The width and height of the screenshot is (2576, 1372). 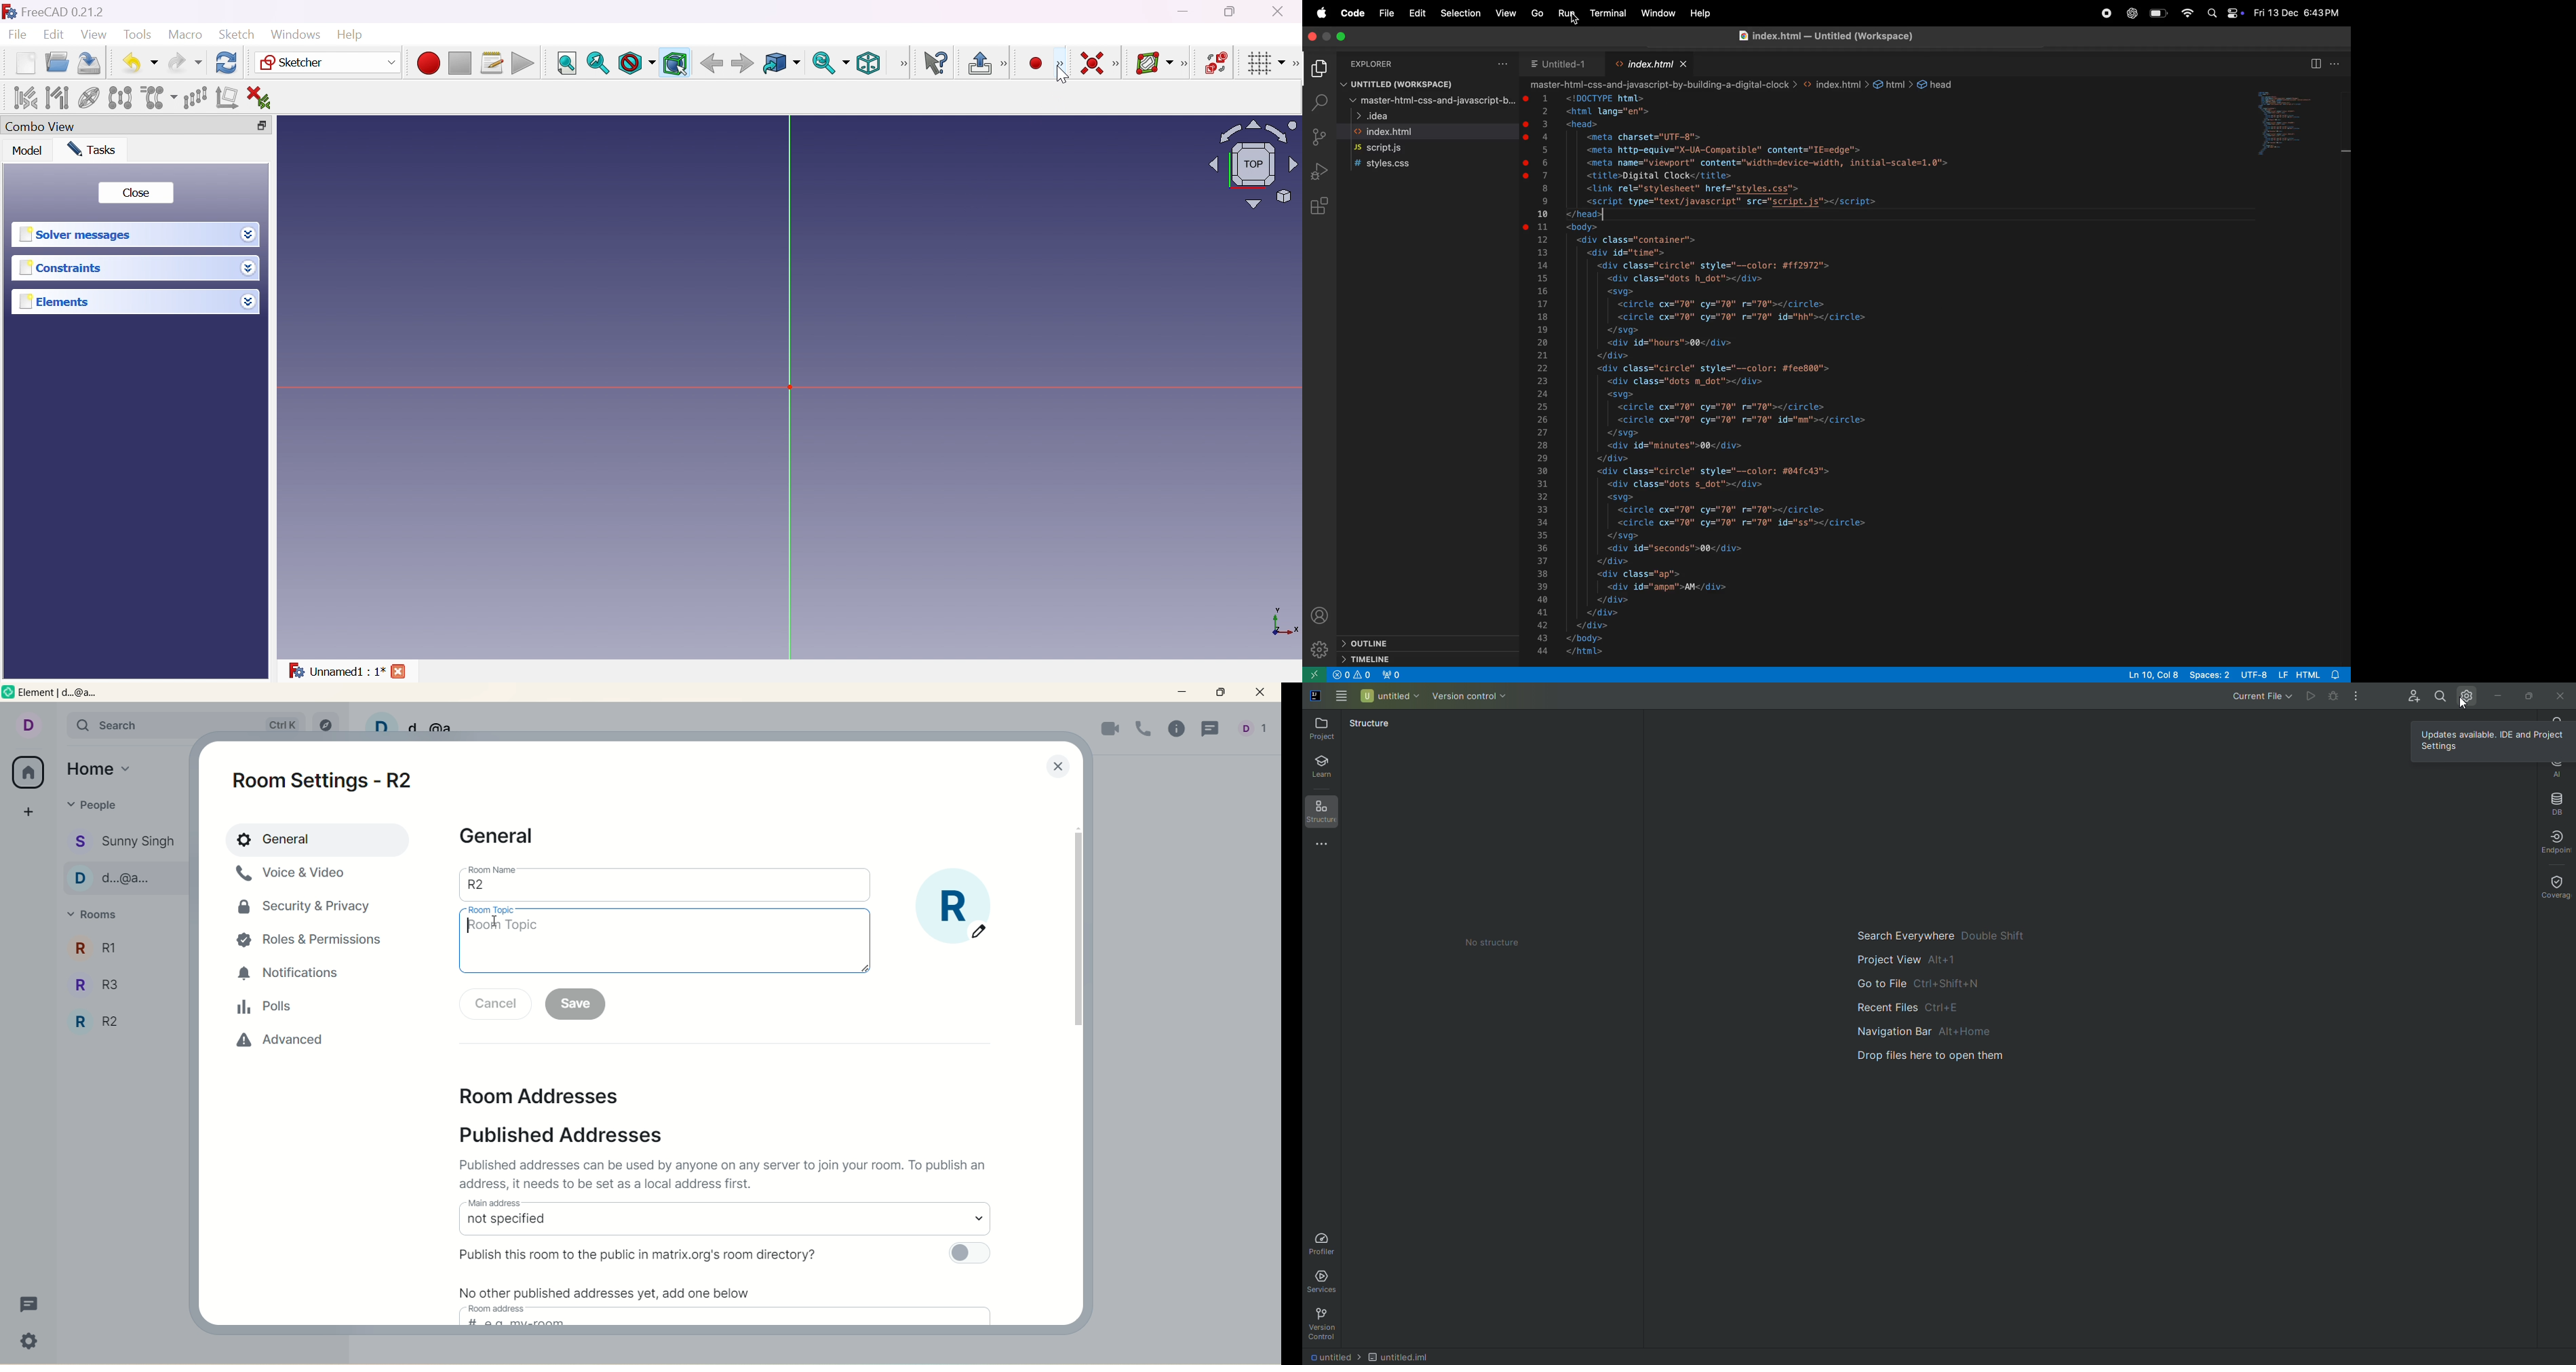 I want to click on Refresh, so click(x=227, y=62).